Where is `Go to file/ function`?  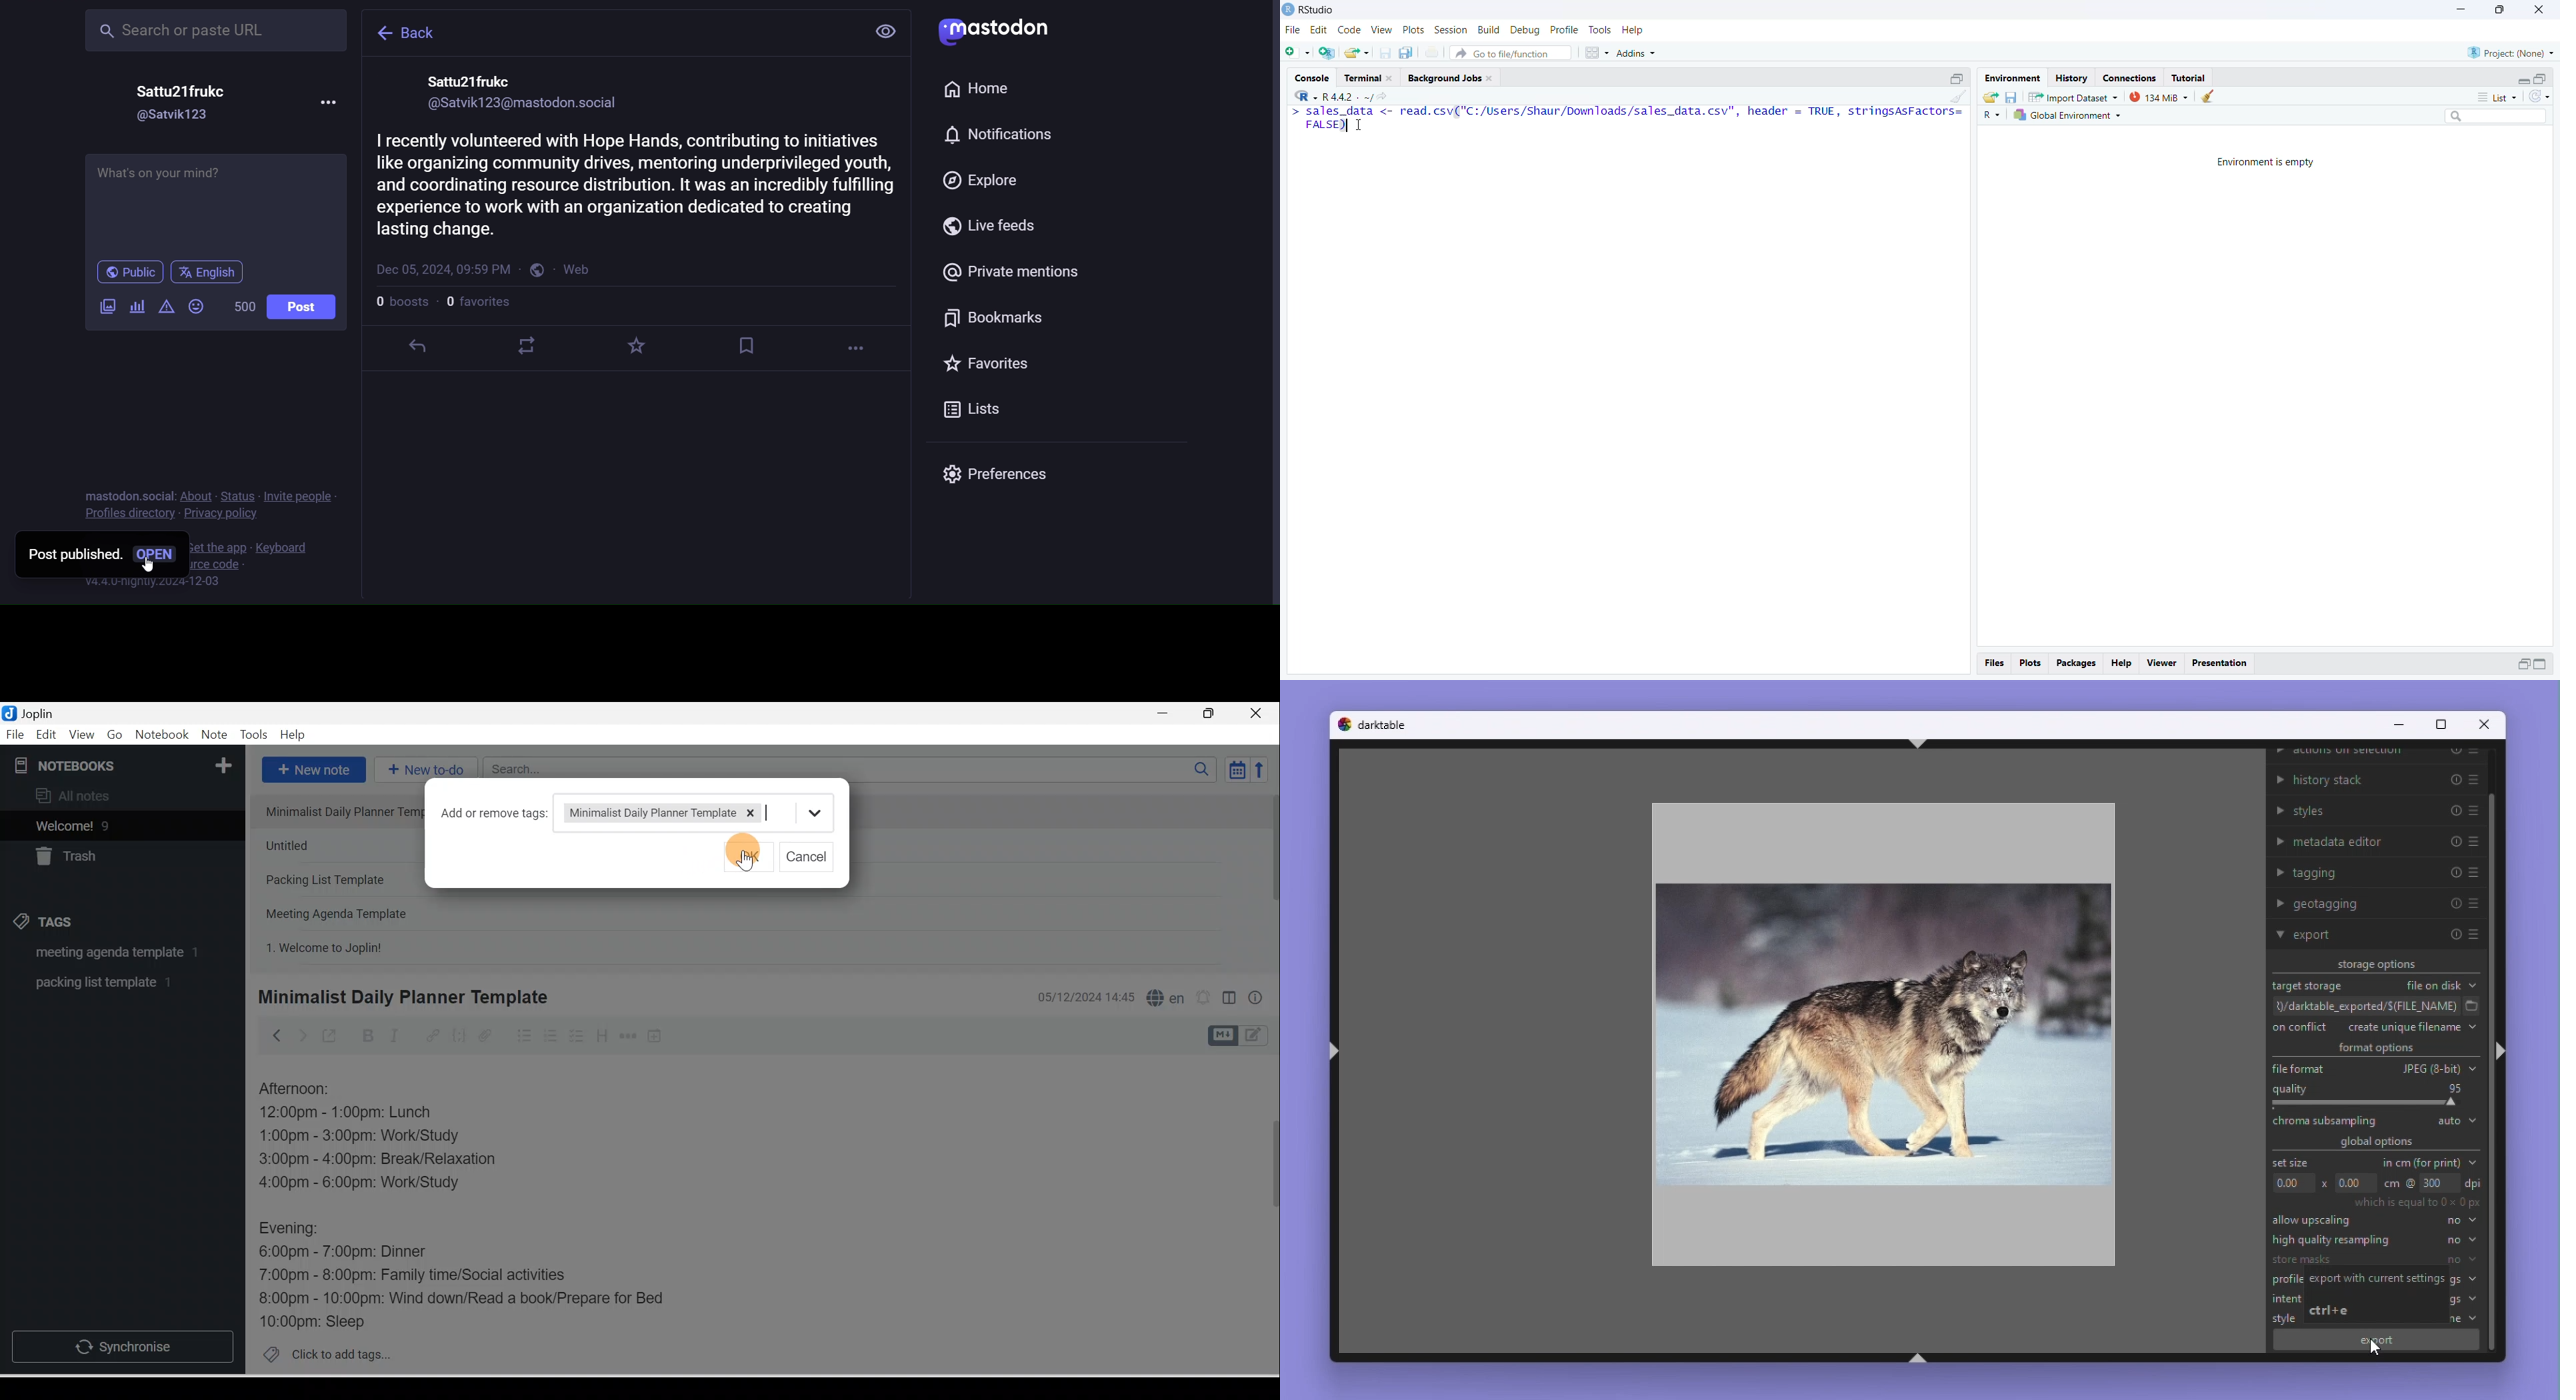 Go to file/ function is located at coordinates (1504, 53).